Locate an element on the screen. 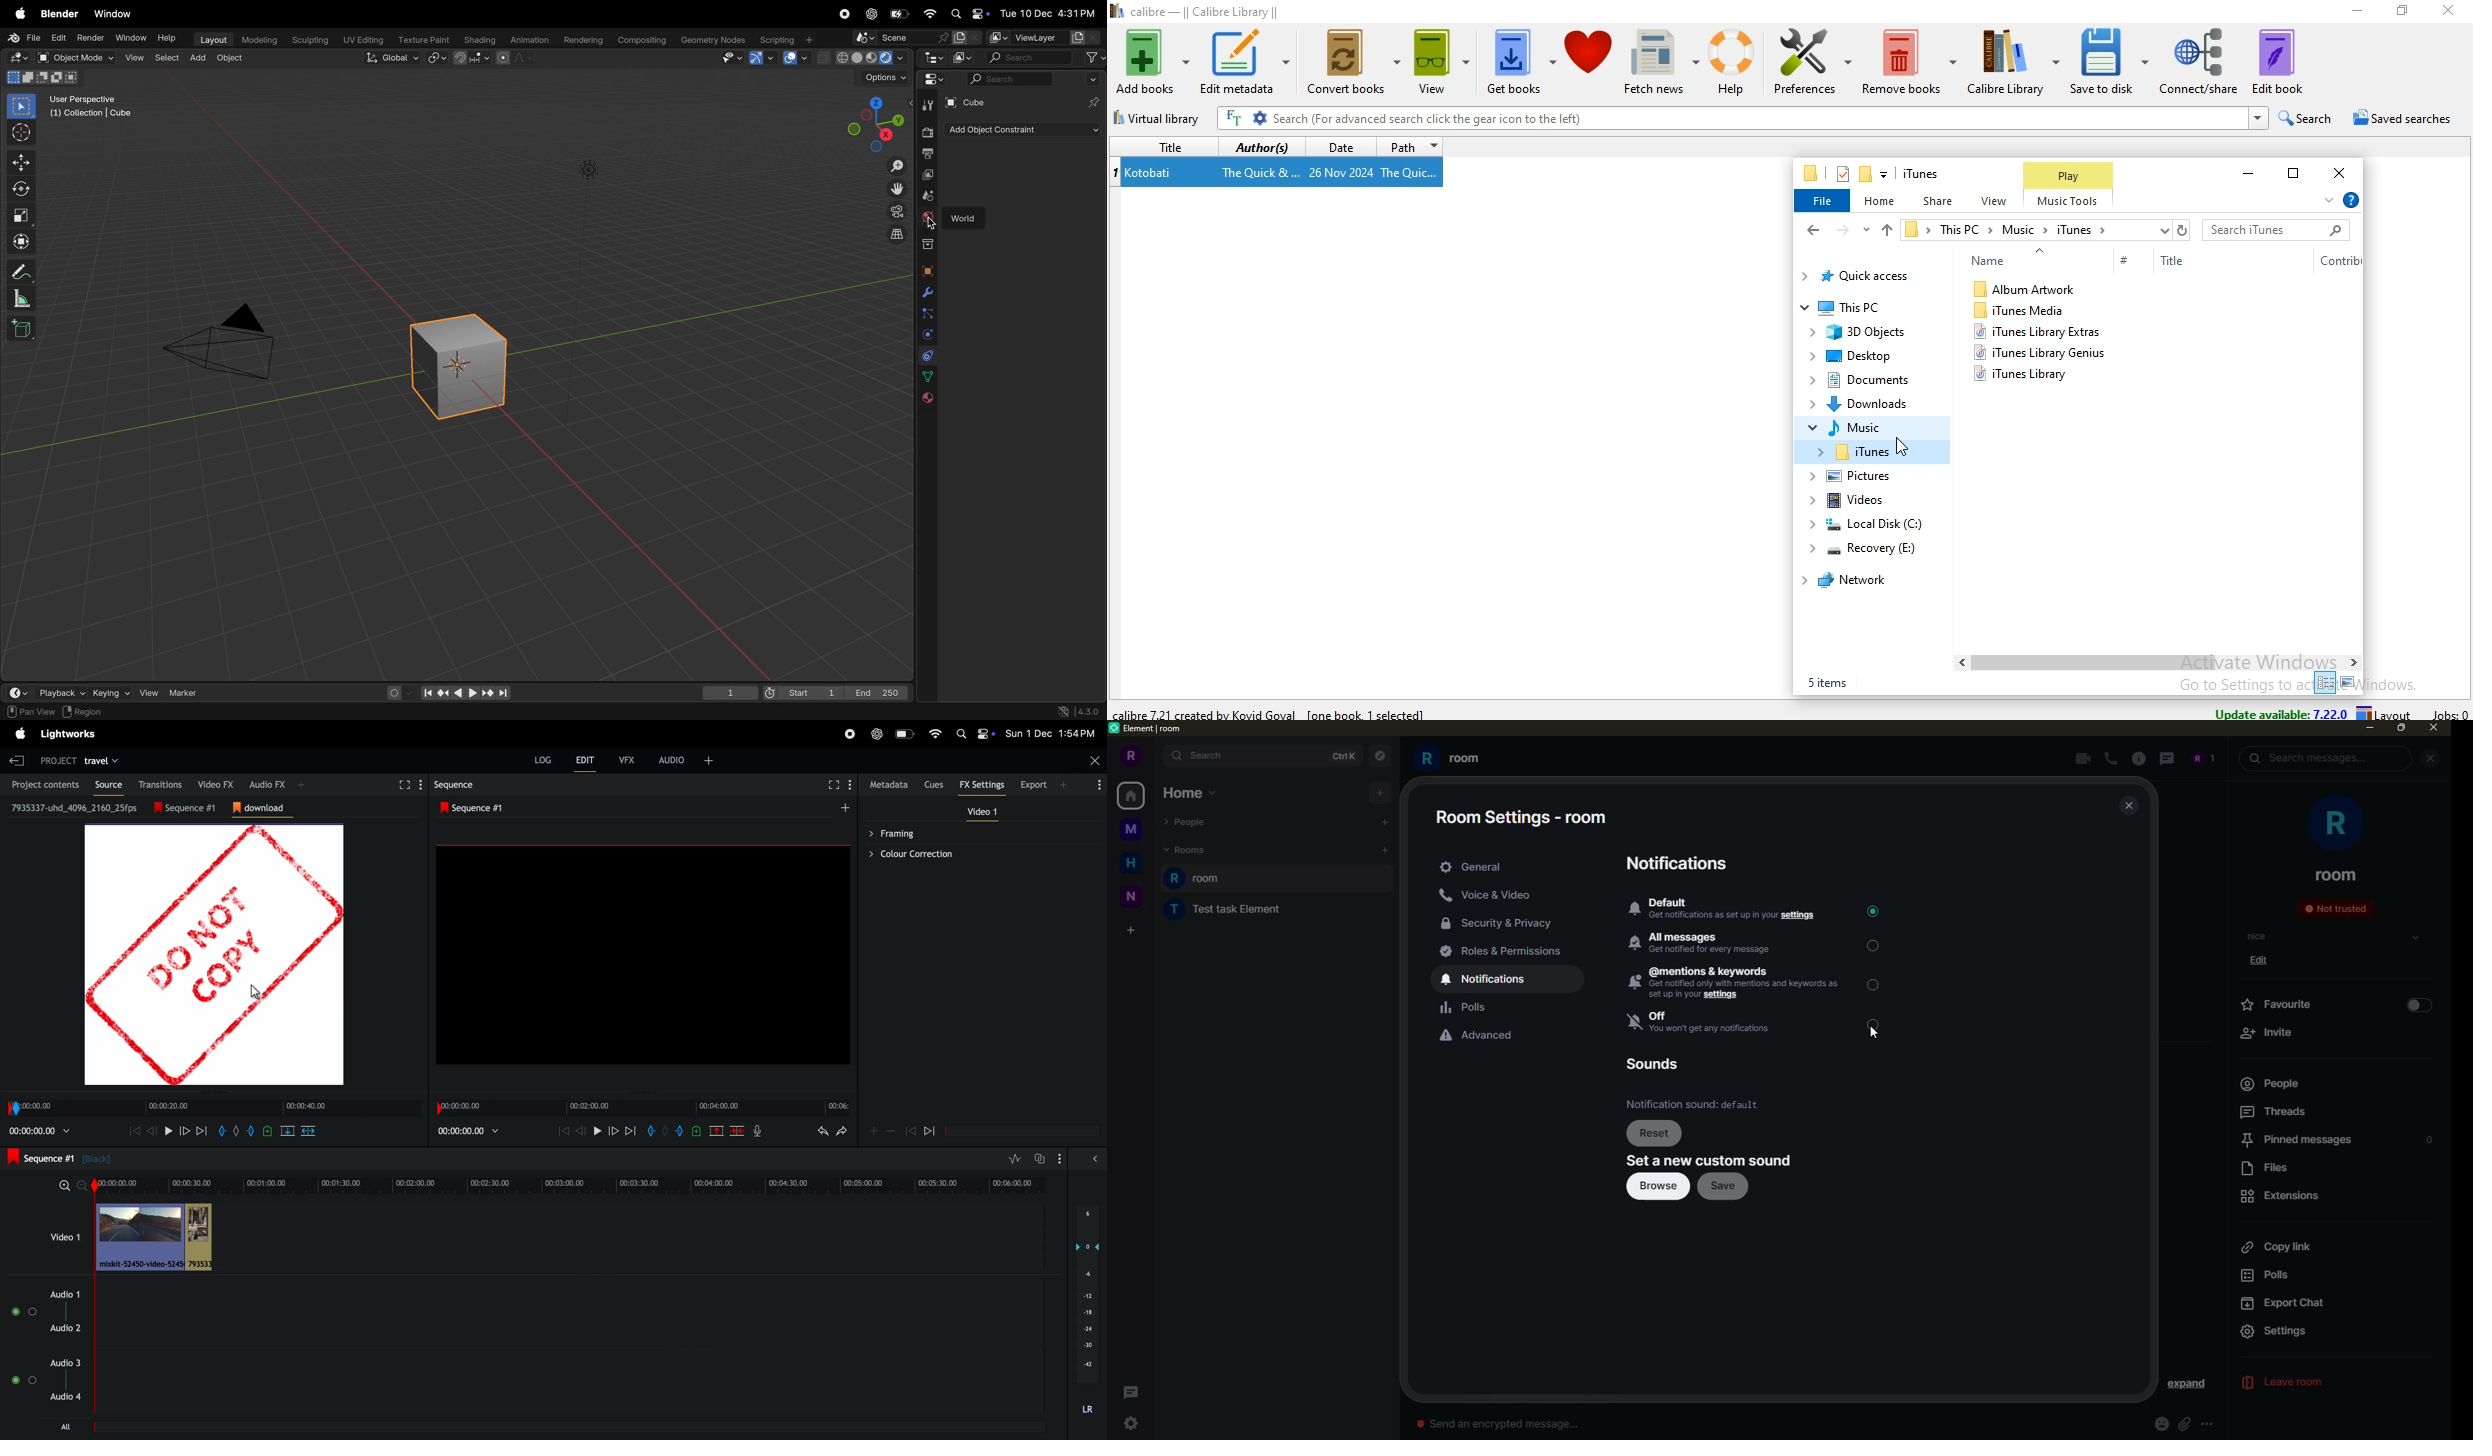 Image resolution: width=2492 pixels, height=1456 pixels. cursor is located at coordinates (23, 133).